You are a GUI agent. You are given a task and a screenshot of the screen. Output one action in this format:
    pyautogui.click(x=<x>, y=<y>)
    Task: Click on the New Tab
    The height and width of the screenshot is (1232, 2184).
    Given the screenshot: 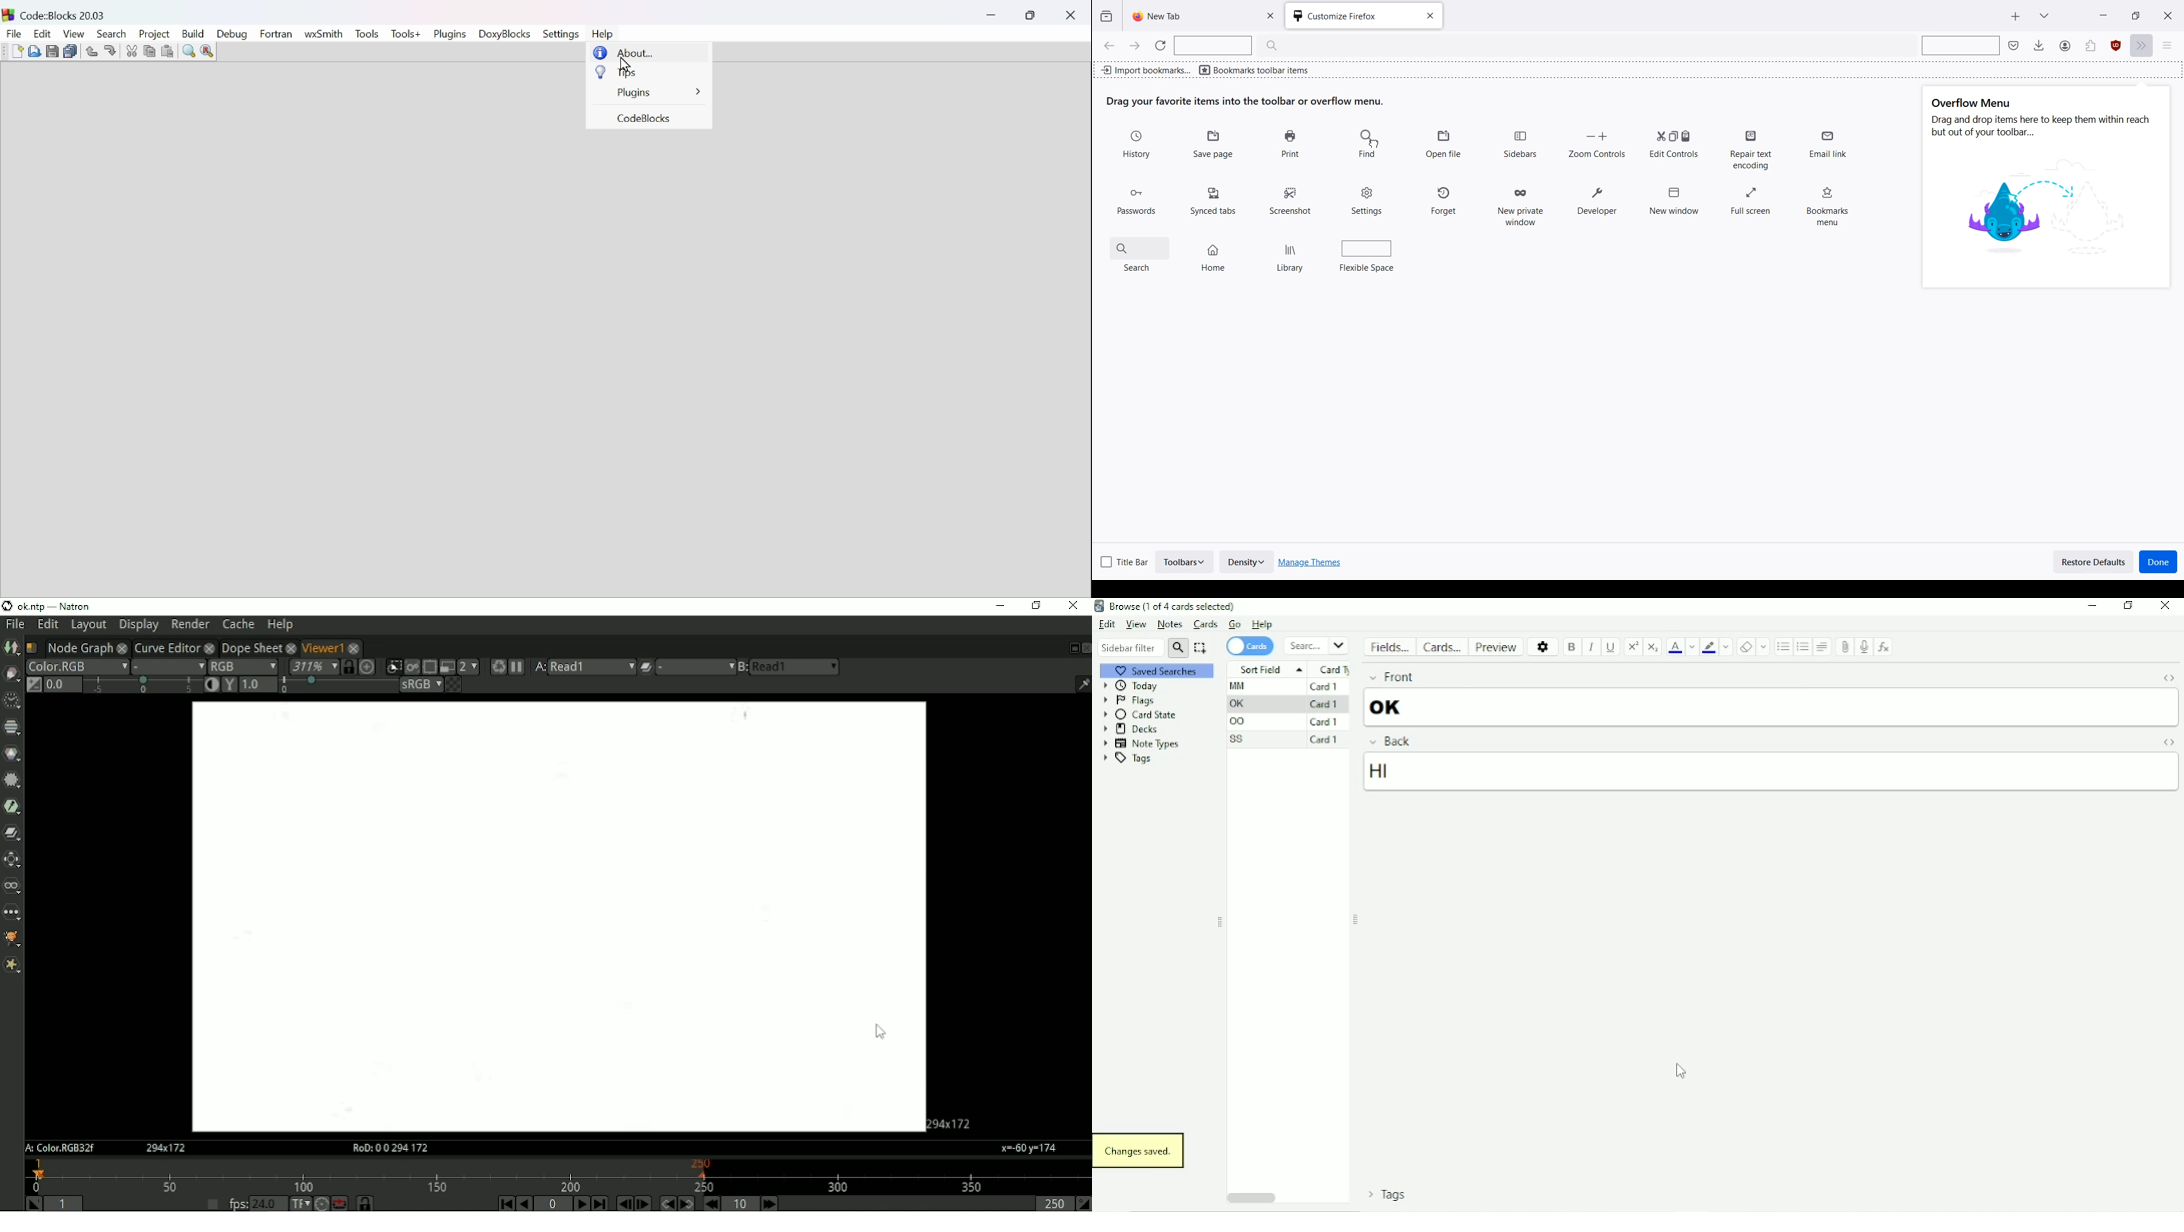 What is the action you would take?
    pyautogui.click(x=1184, y=16)
    